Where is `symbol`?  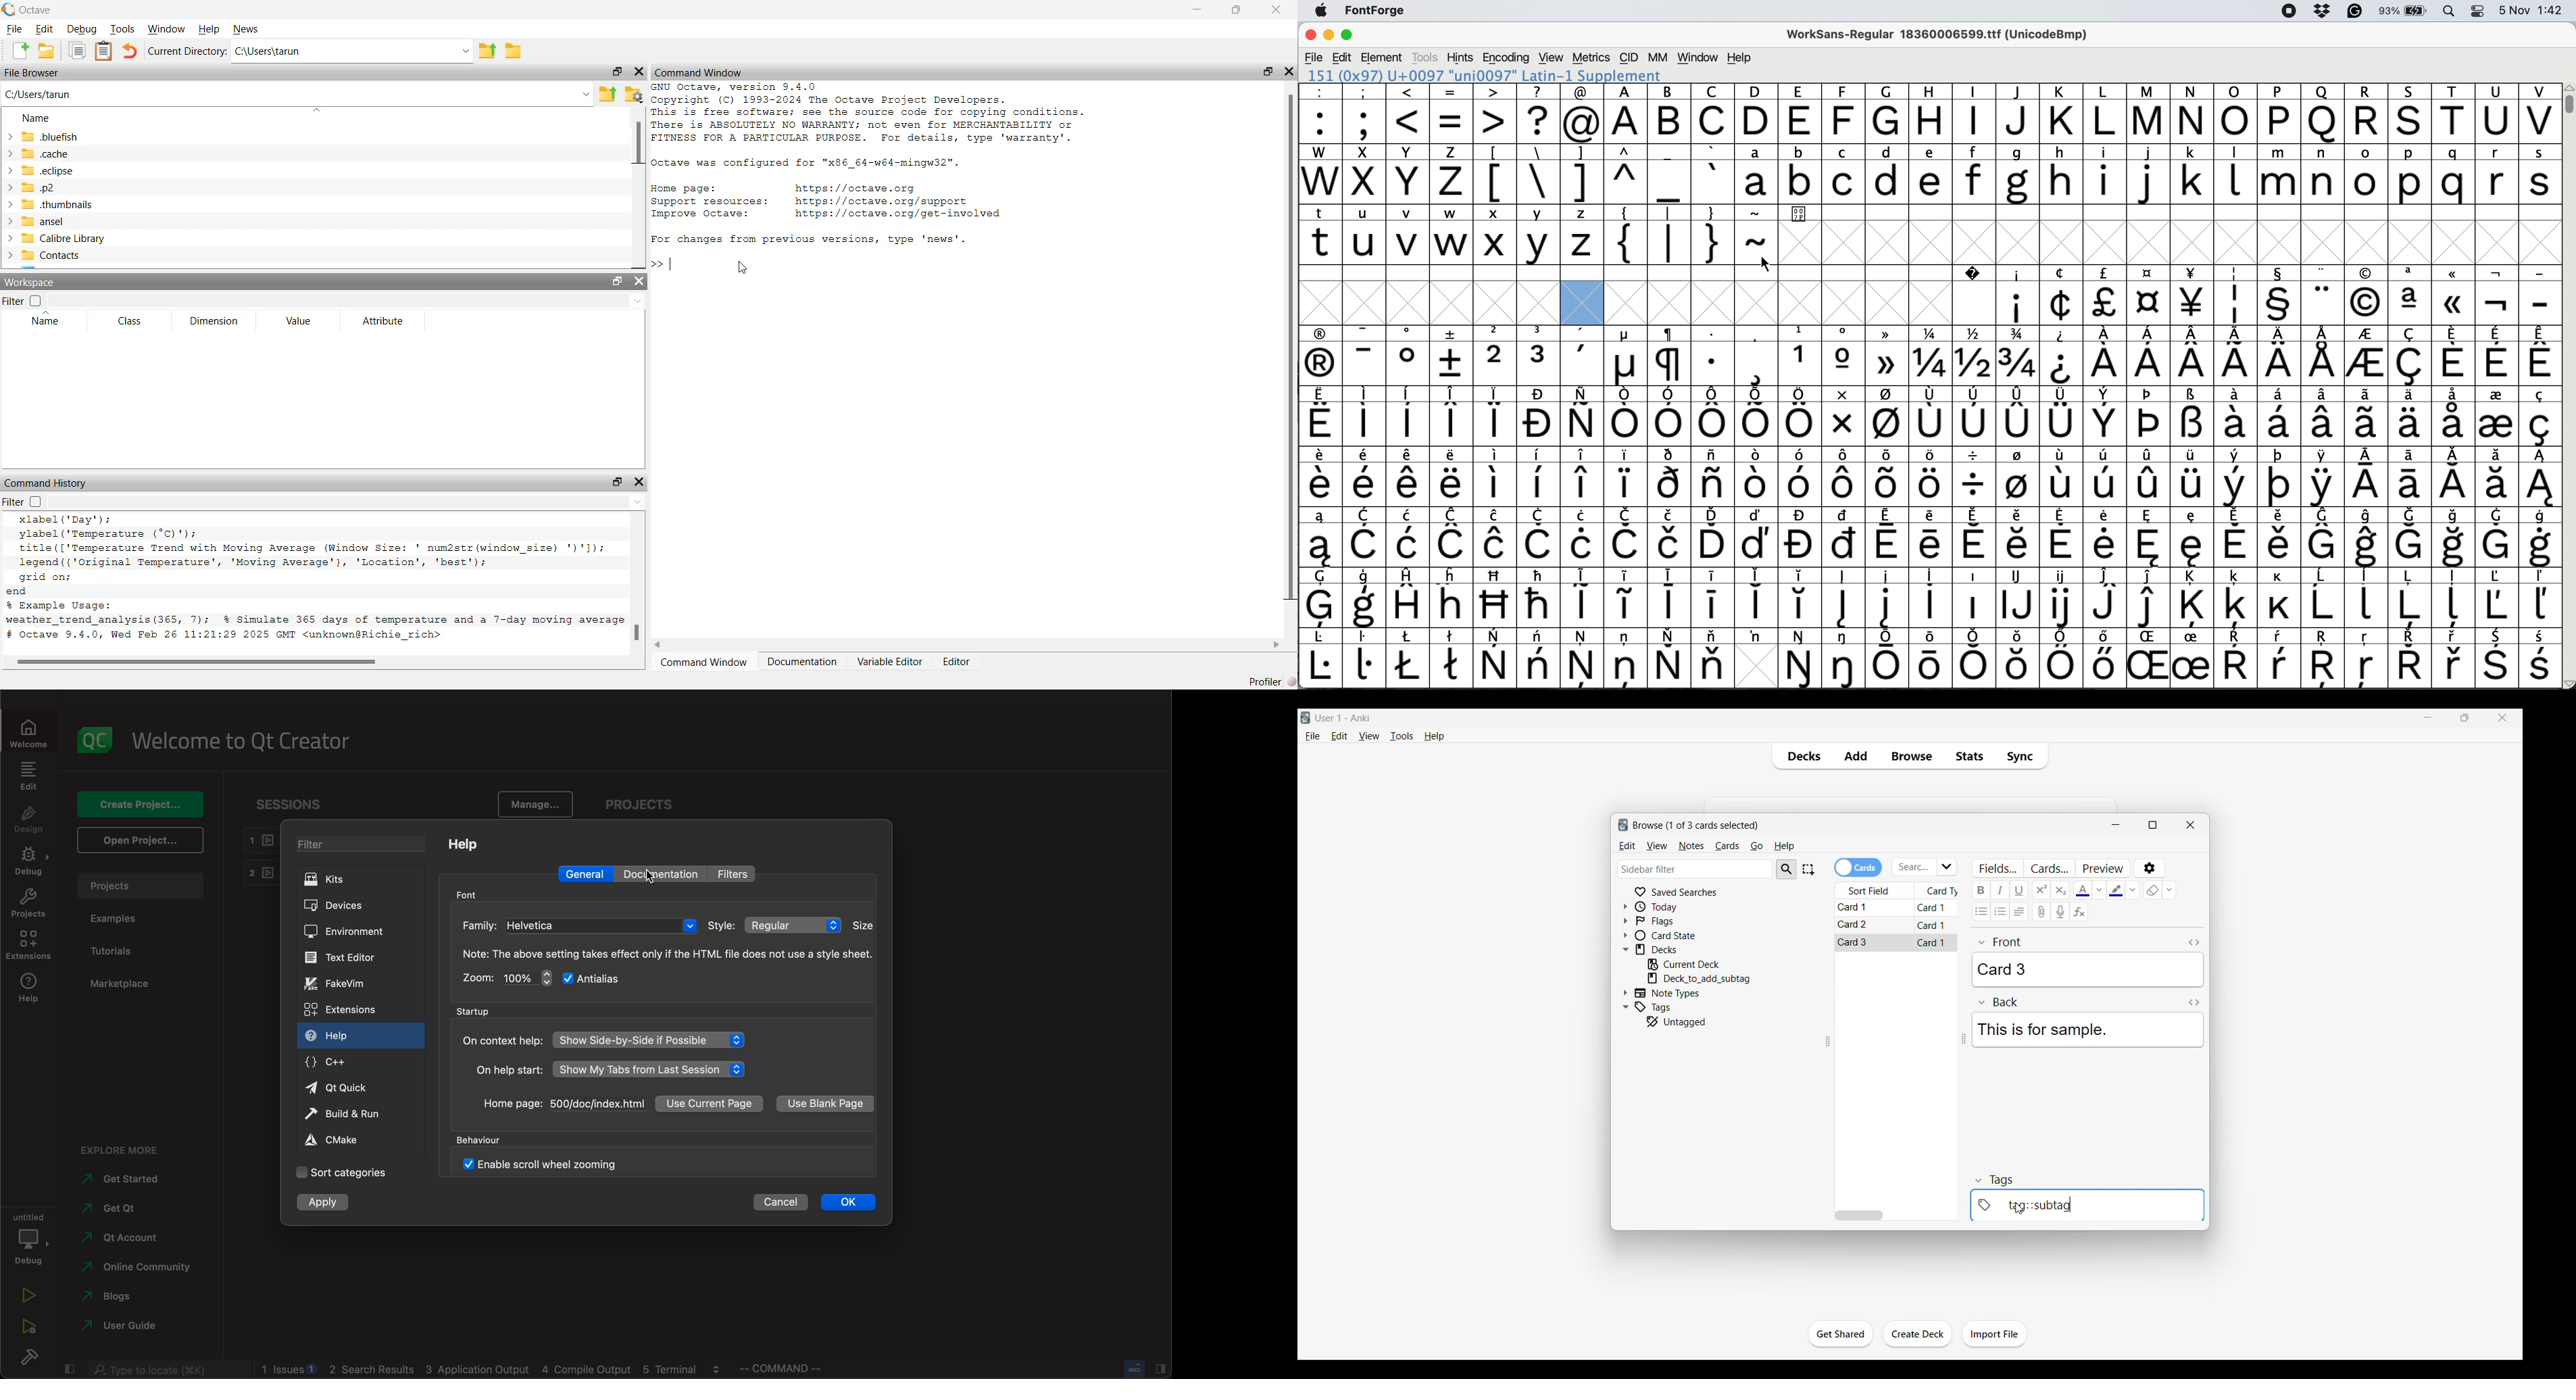 symbol is located at coordinates (2368, 416).